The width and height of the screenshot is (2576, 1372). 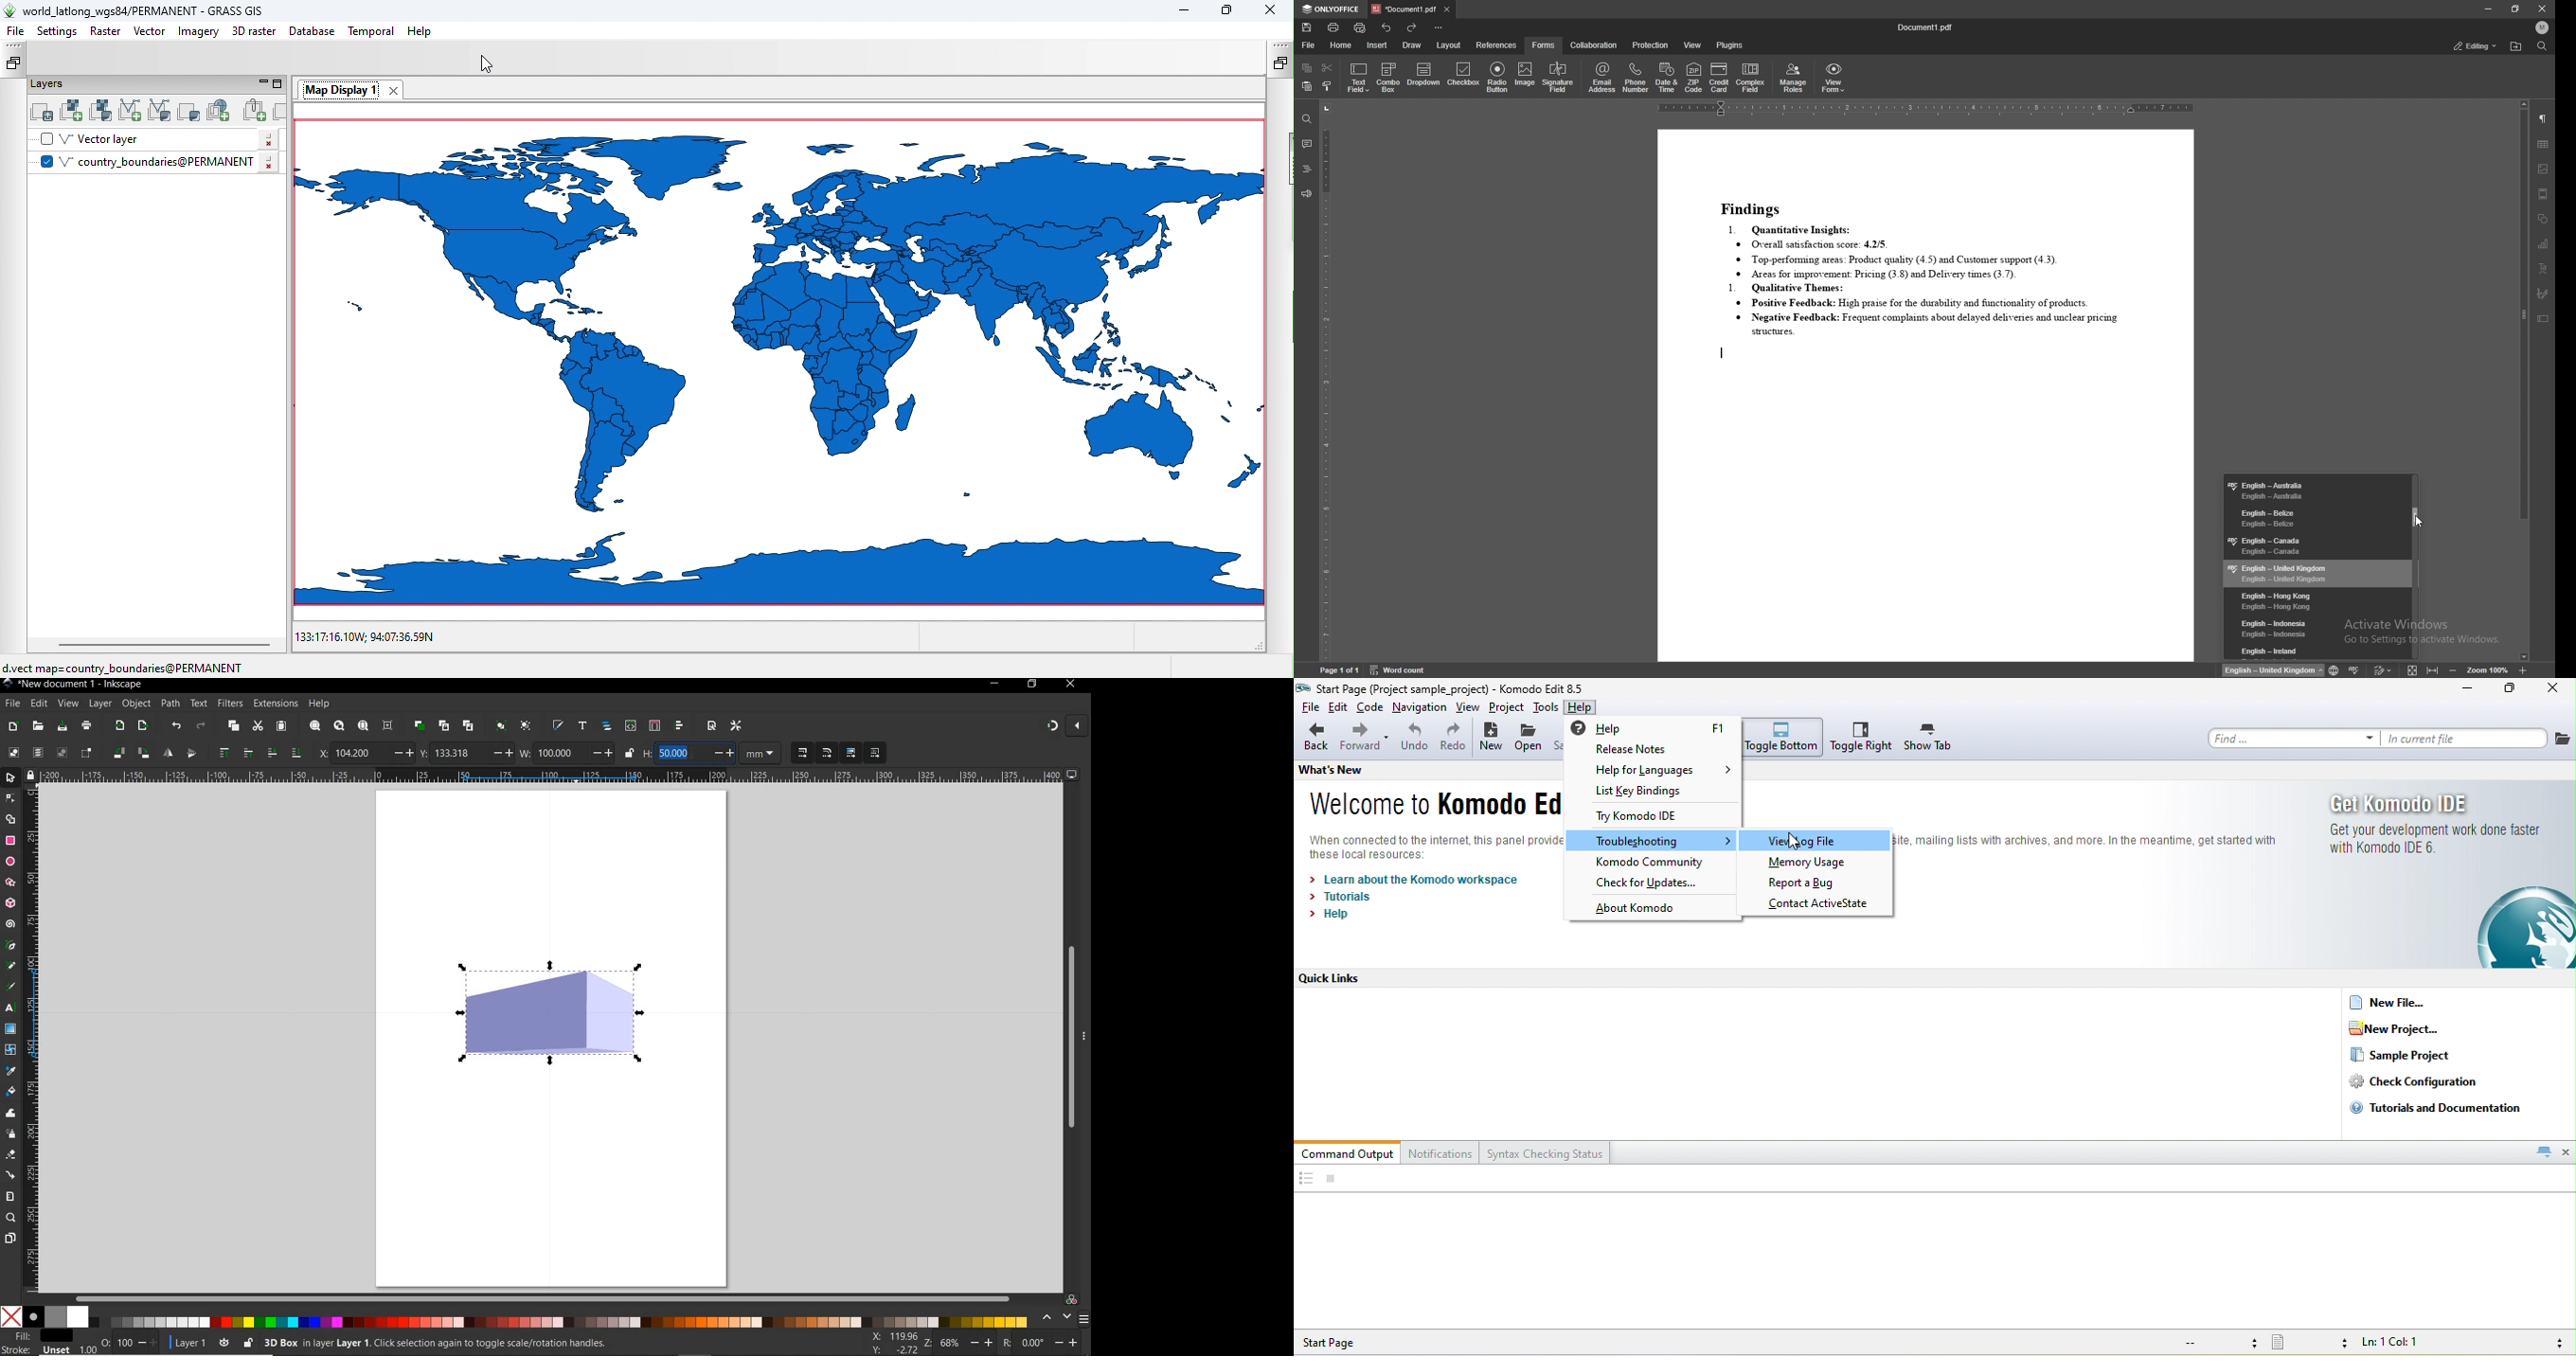 What do you see at coordinates (2542, 118) in the screenshot?
I see `paragraph` at bounding box center [2542, 118].